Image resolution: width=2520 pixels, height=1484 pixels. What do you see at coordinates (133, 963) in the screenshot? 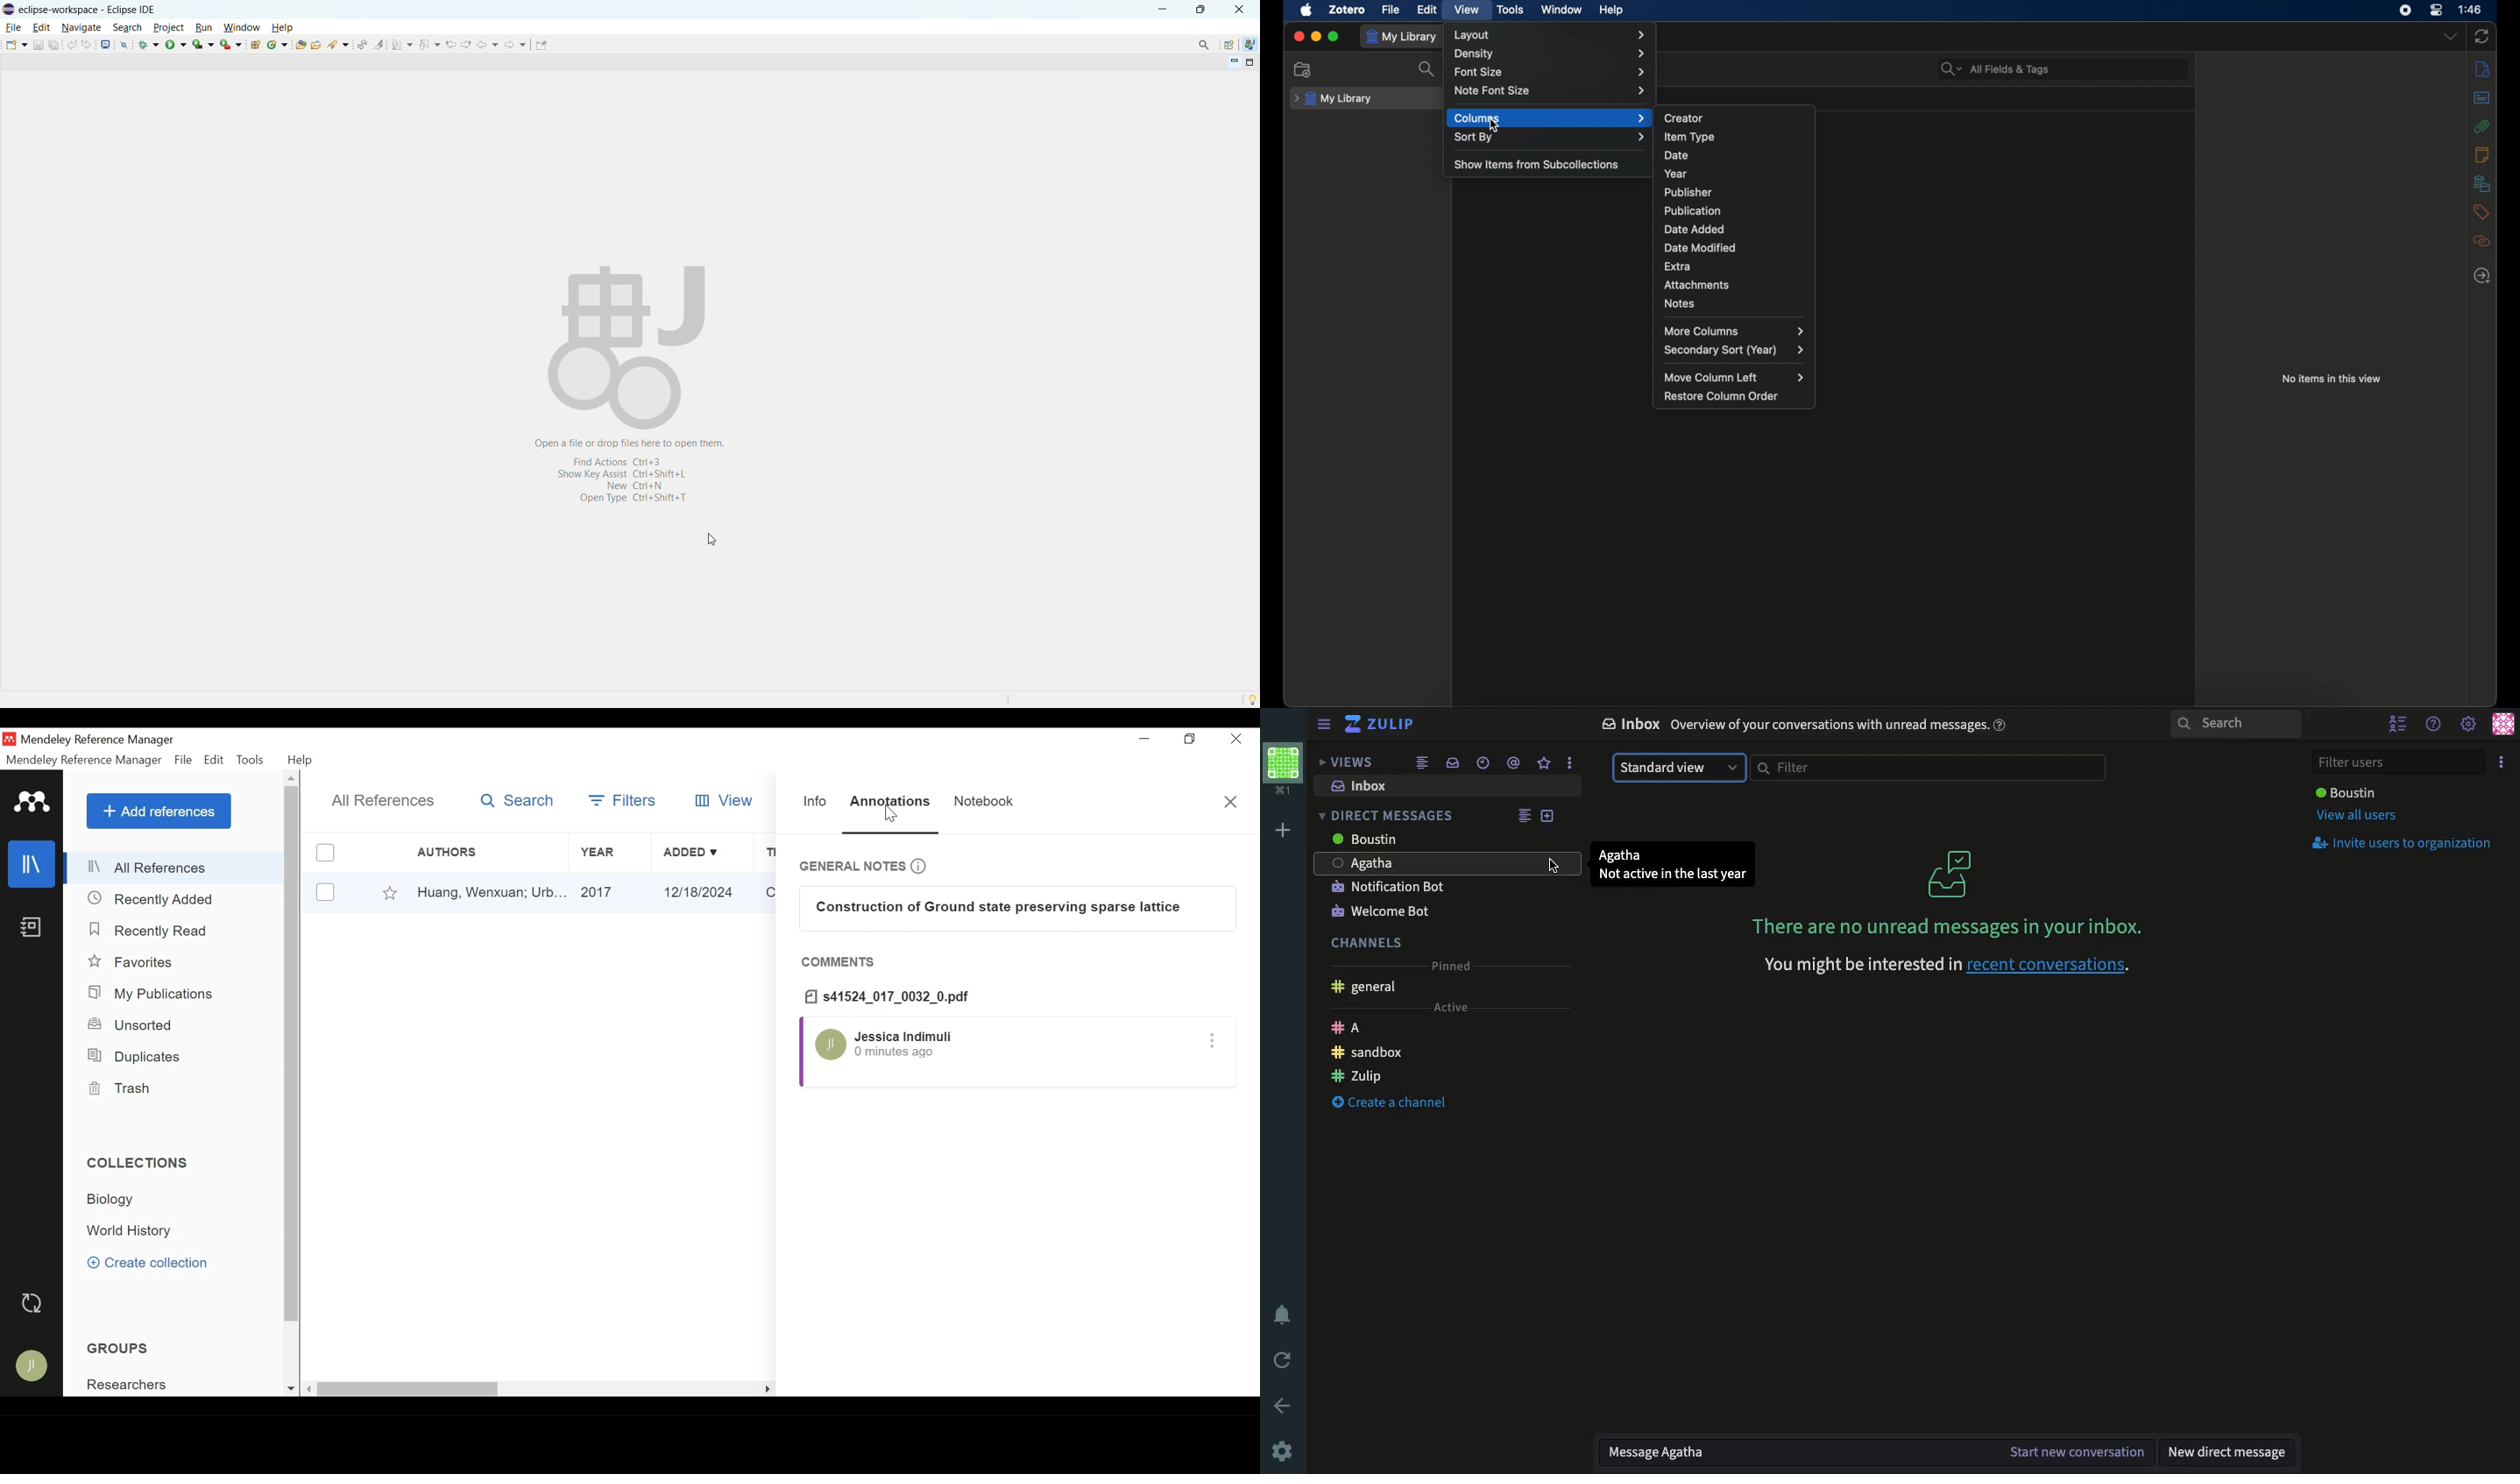
I see `Favorites` at bounding box center [133, 963].